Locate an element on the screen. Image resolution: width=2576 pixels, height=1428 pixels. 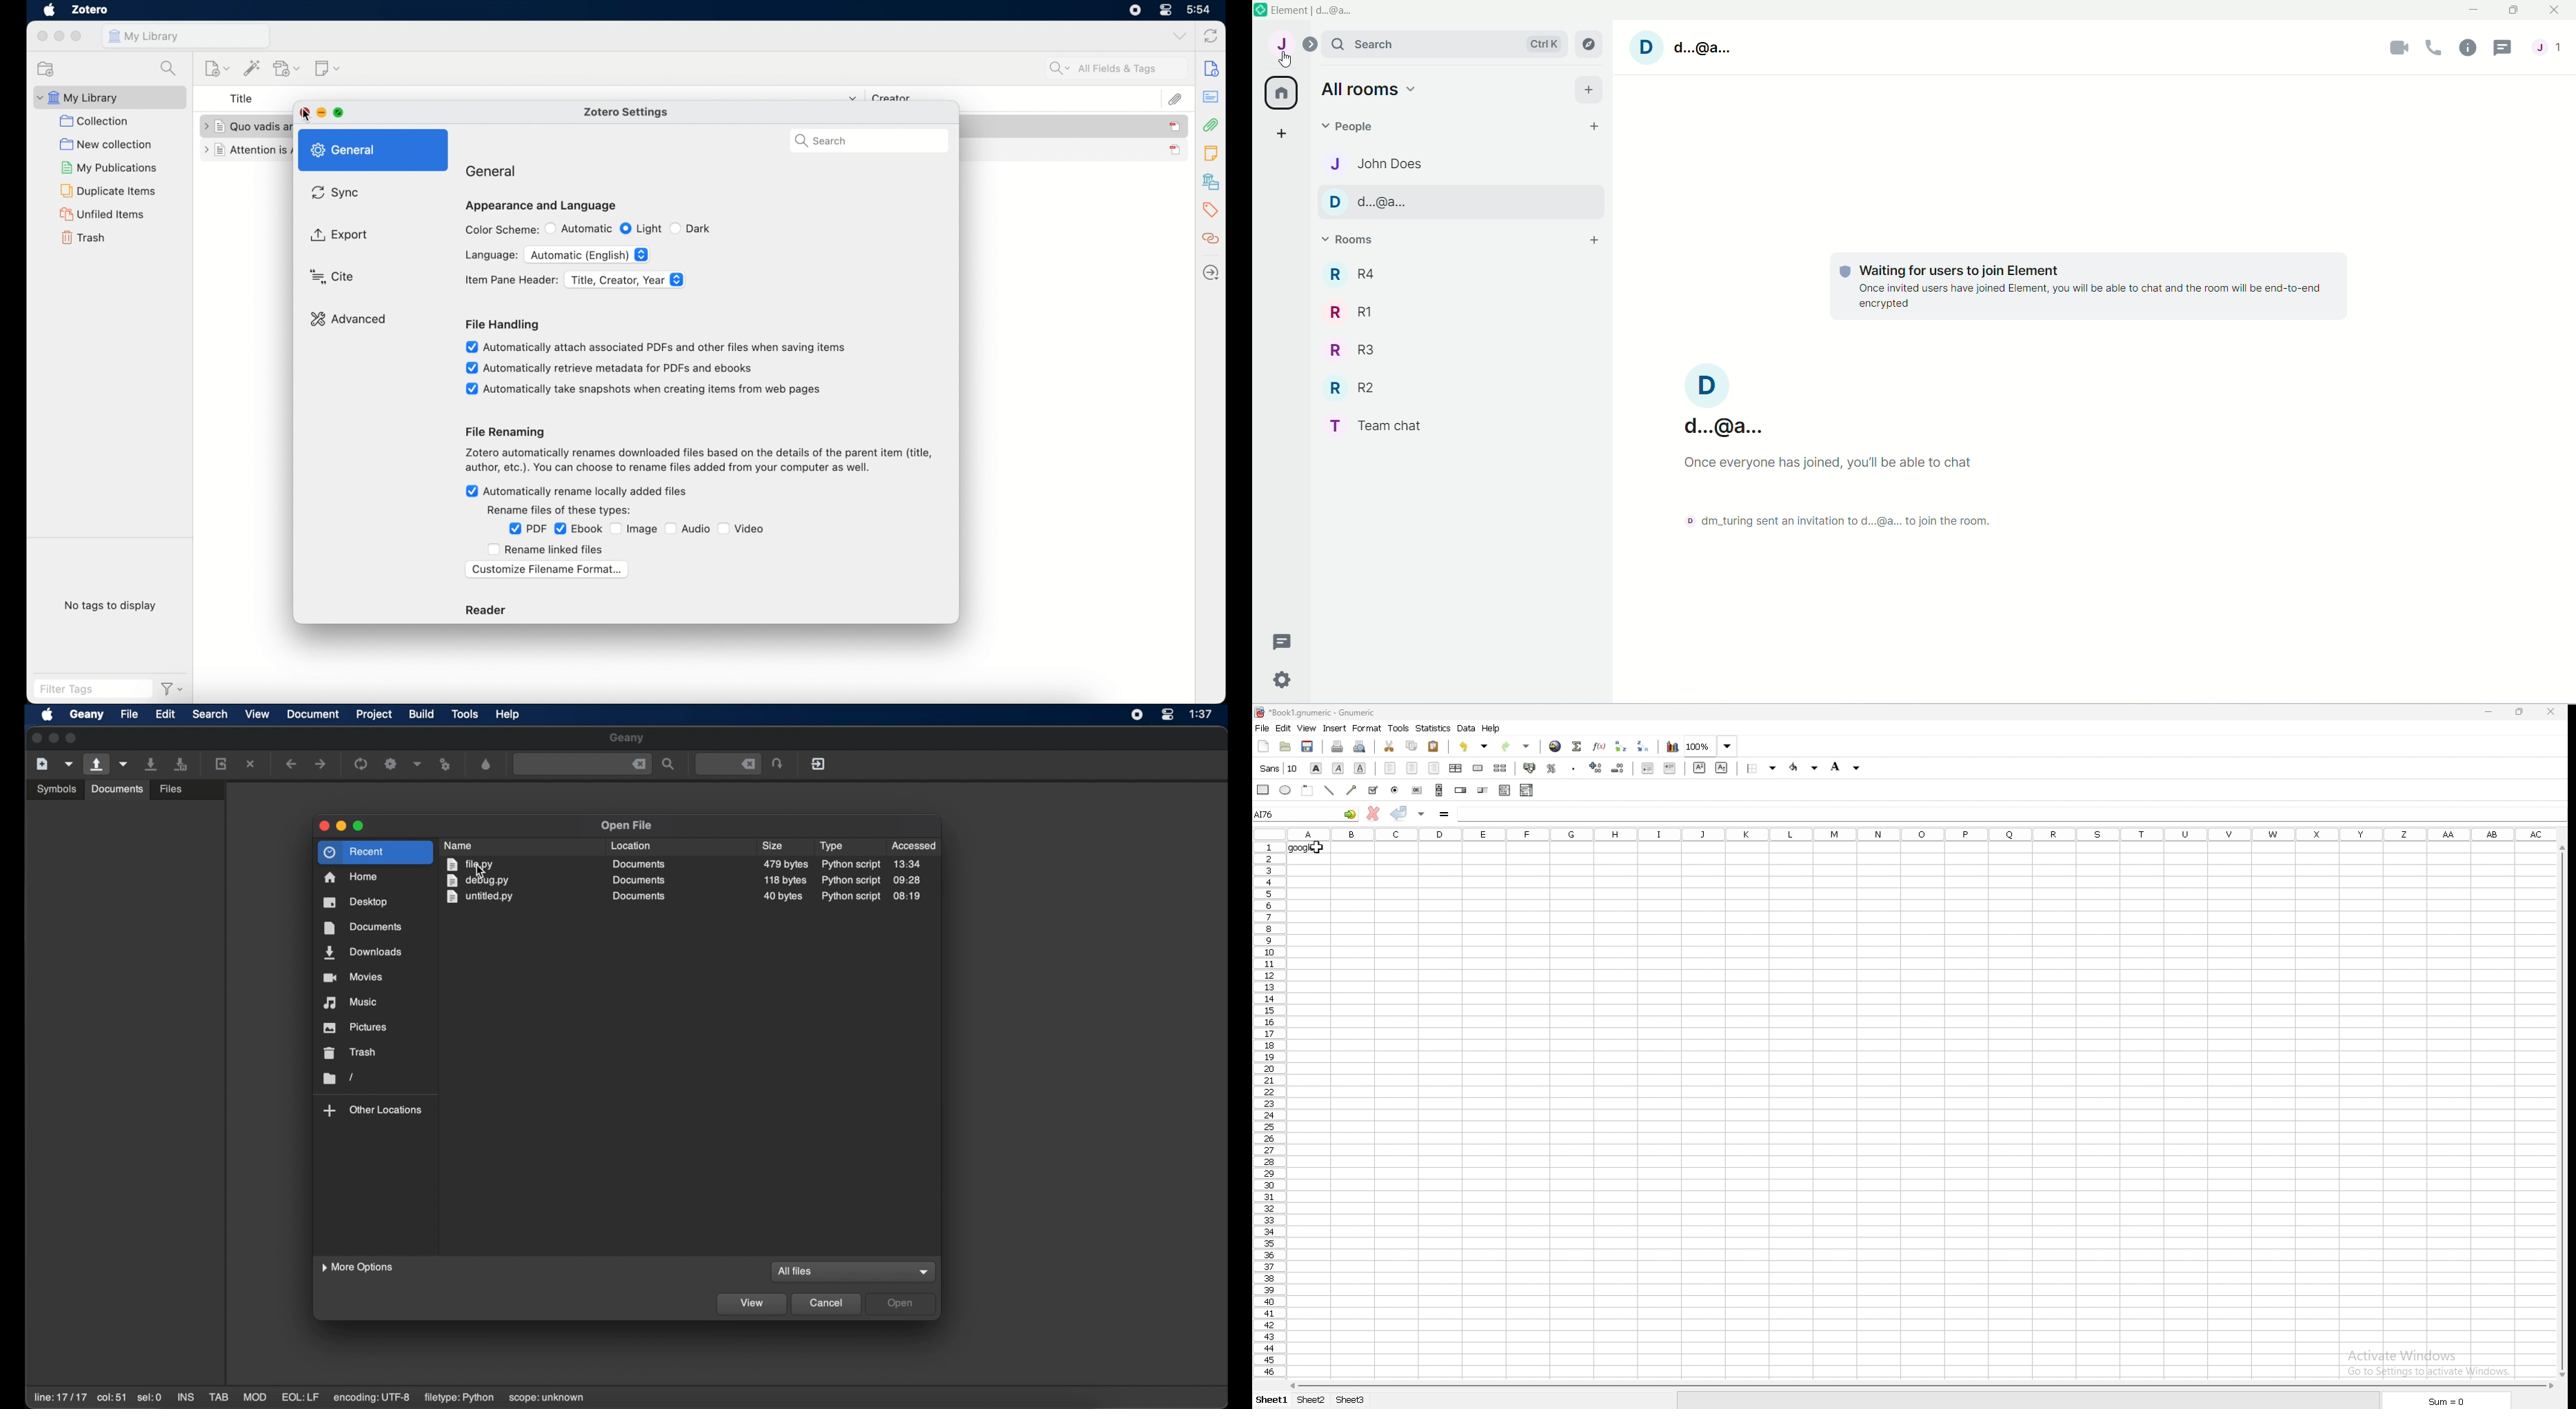
Start chat is located at coordinates (1592, 125).